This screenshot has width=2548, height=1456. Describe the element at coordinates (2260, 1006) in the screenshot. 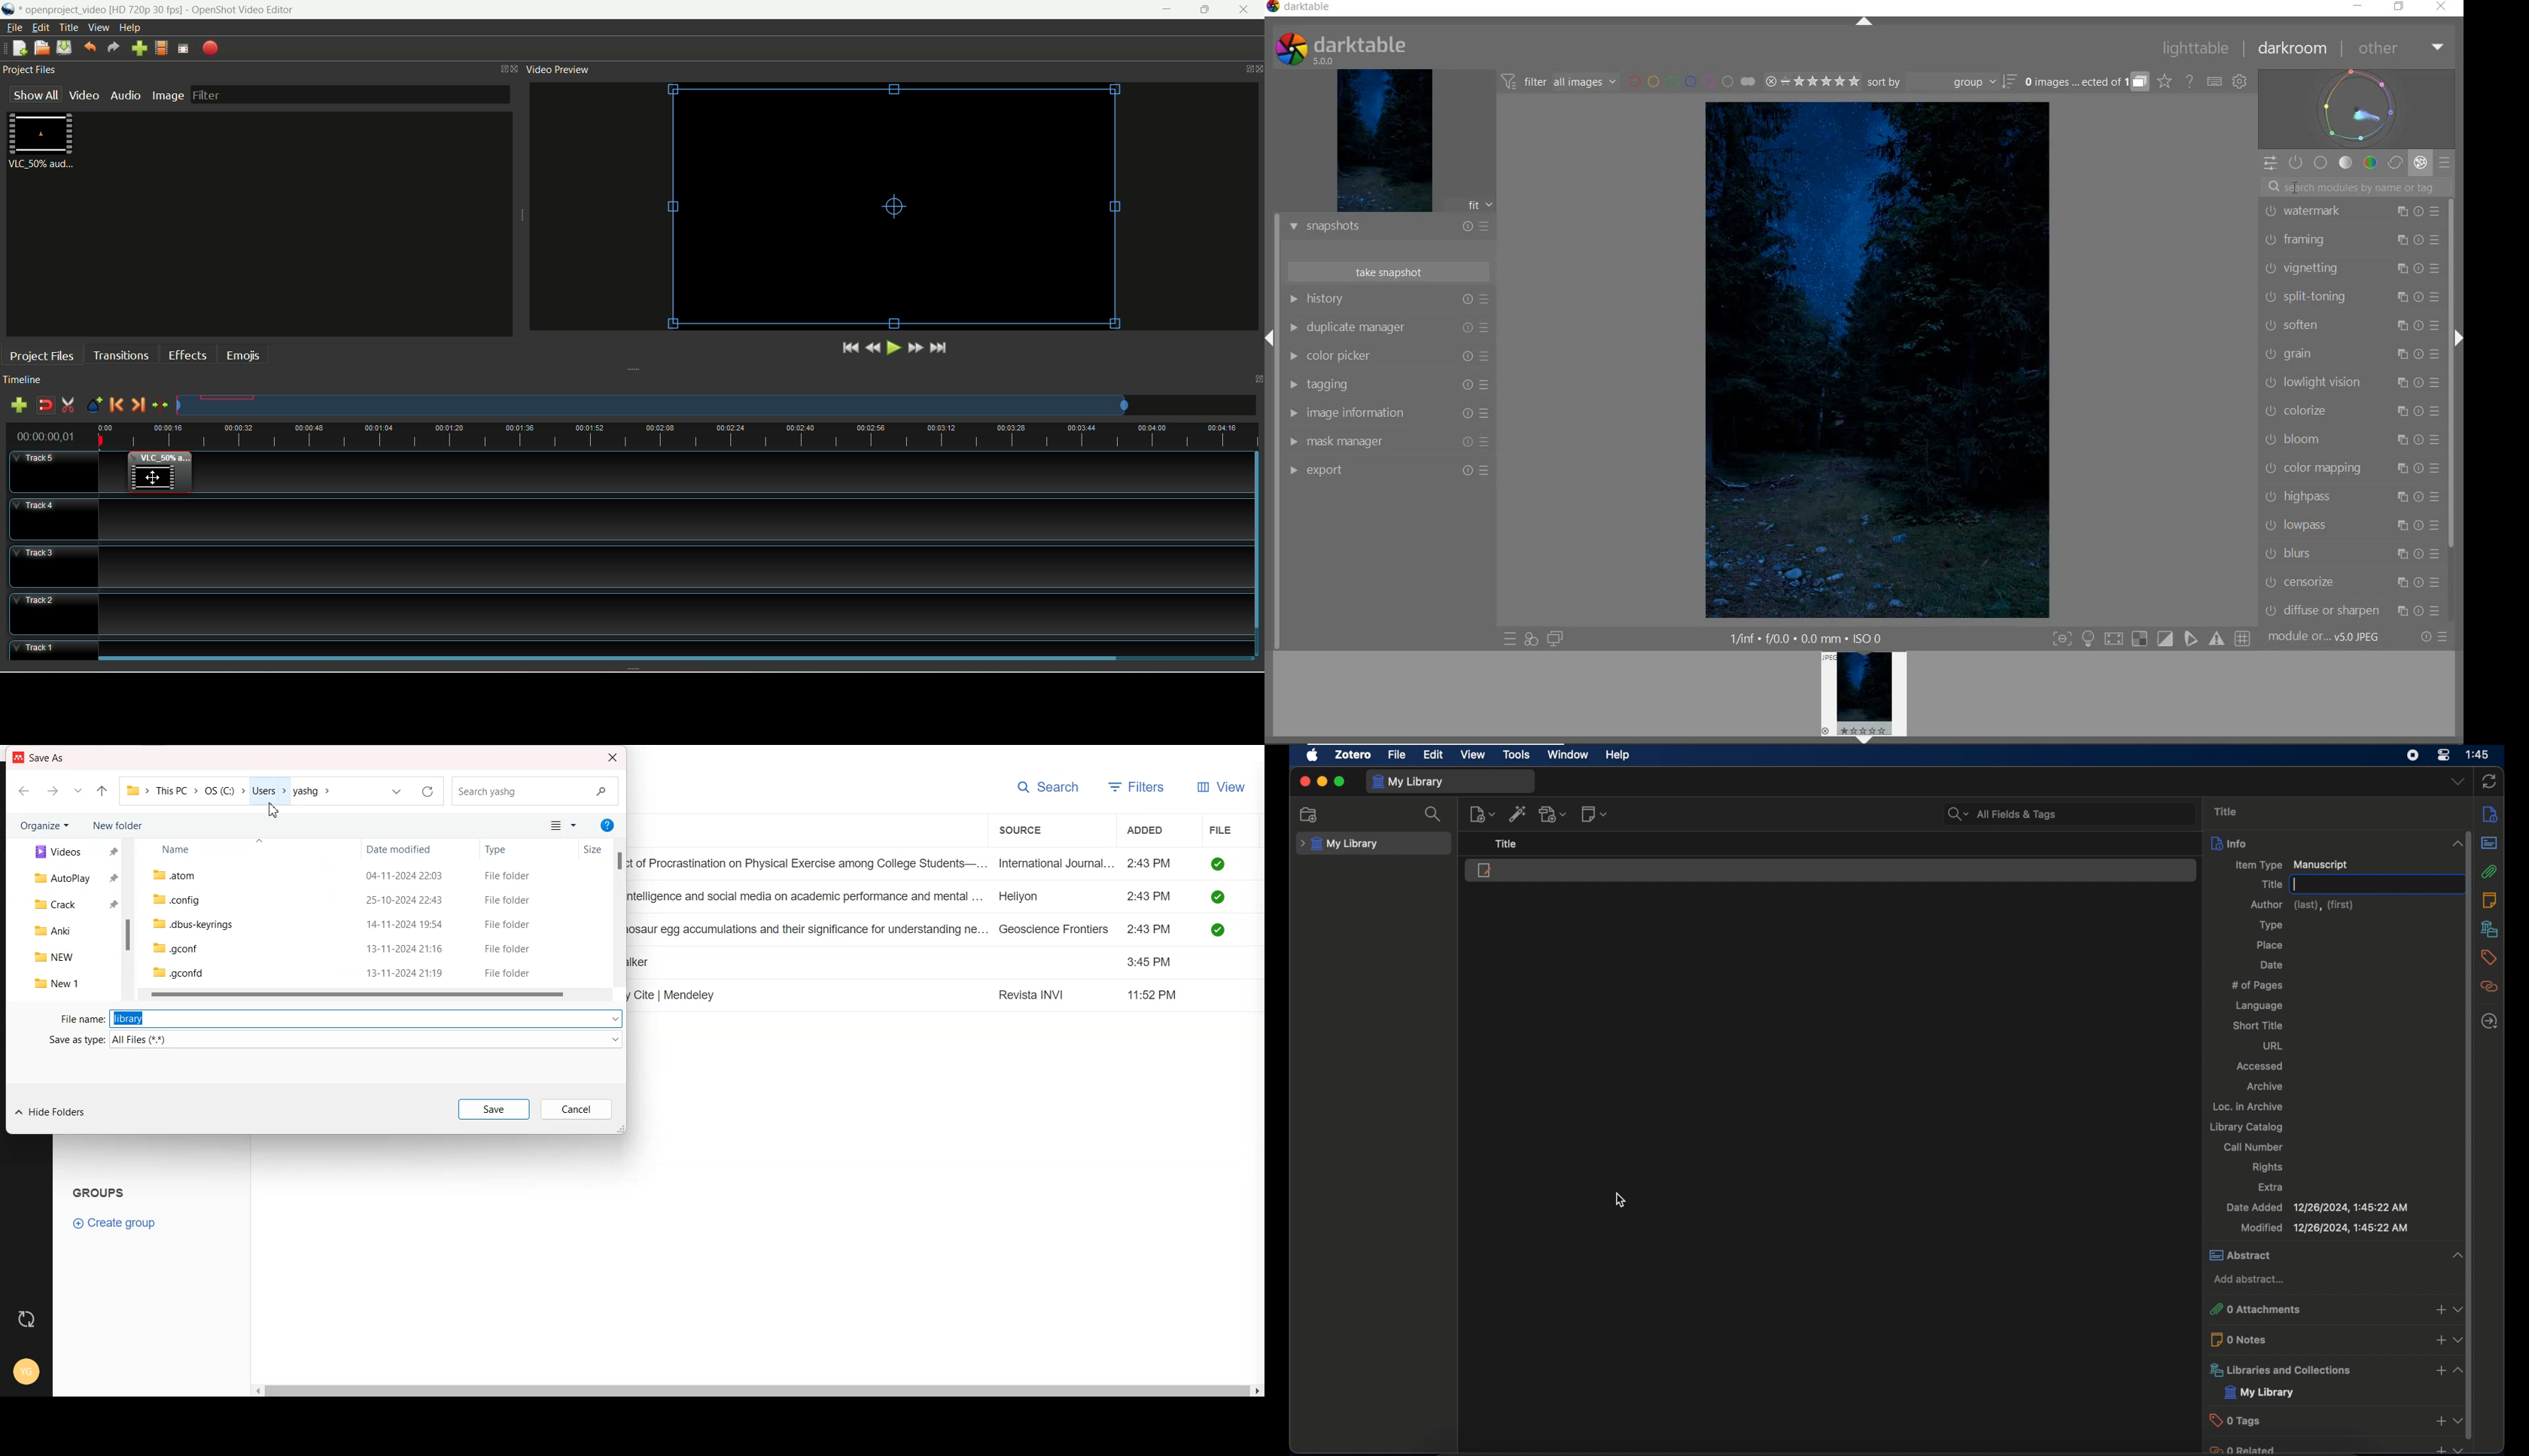

I see `language` at that location.